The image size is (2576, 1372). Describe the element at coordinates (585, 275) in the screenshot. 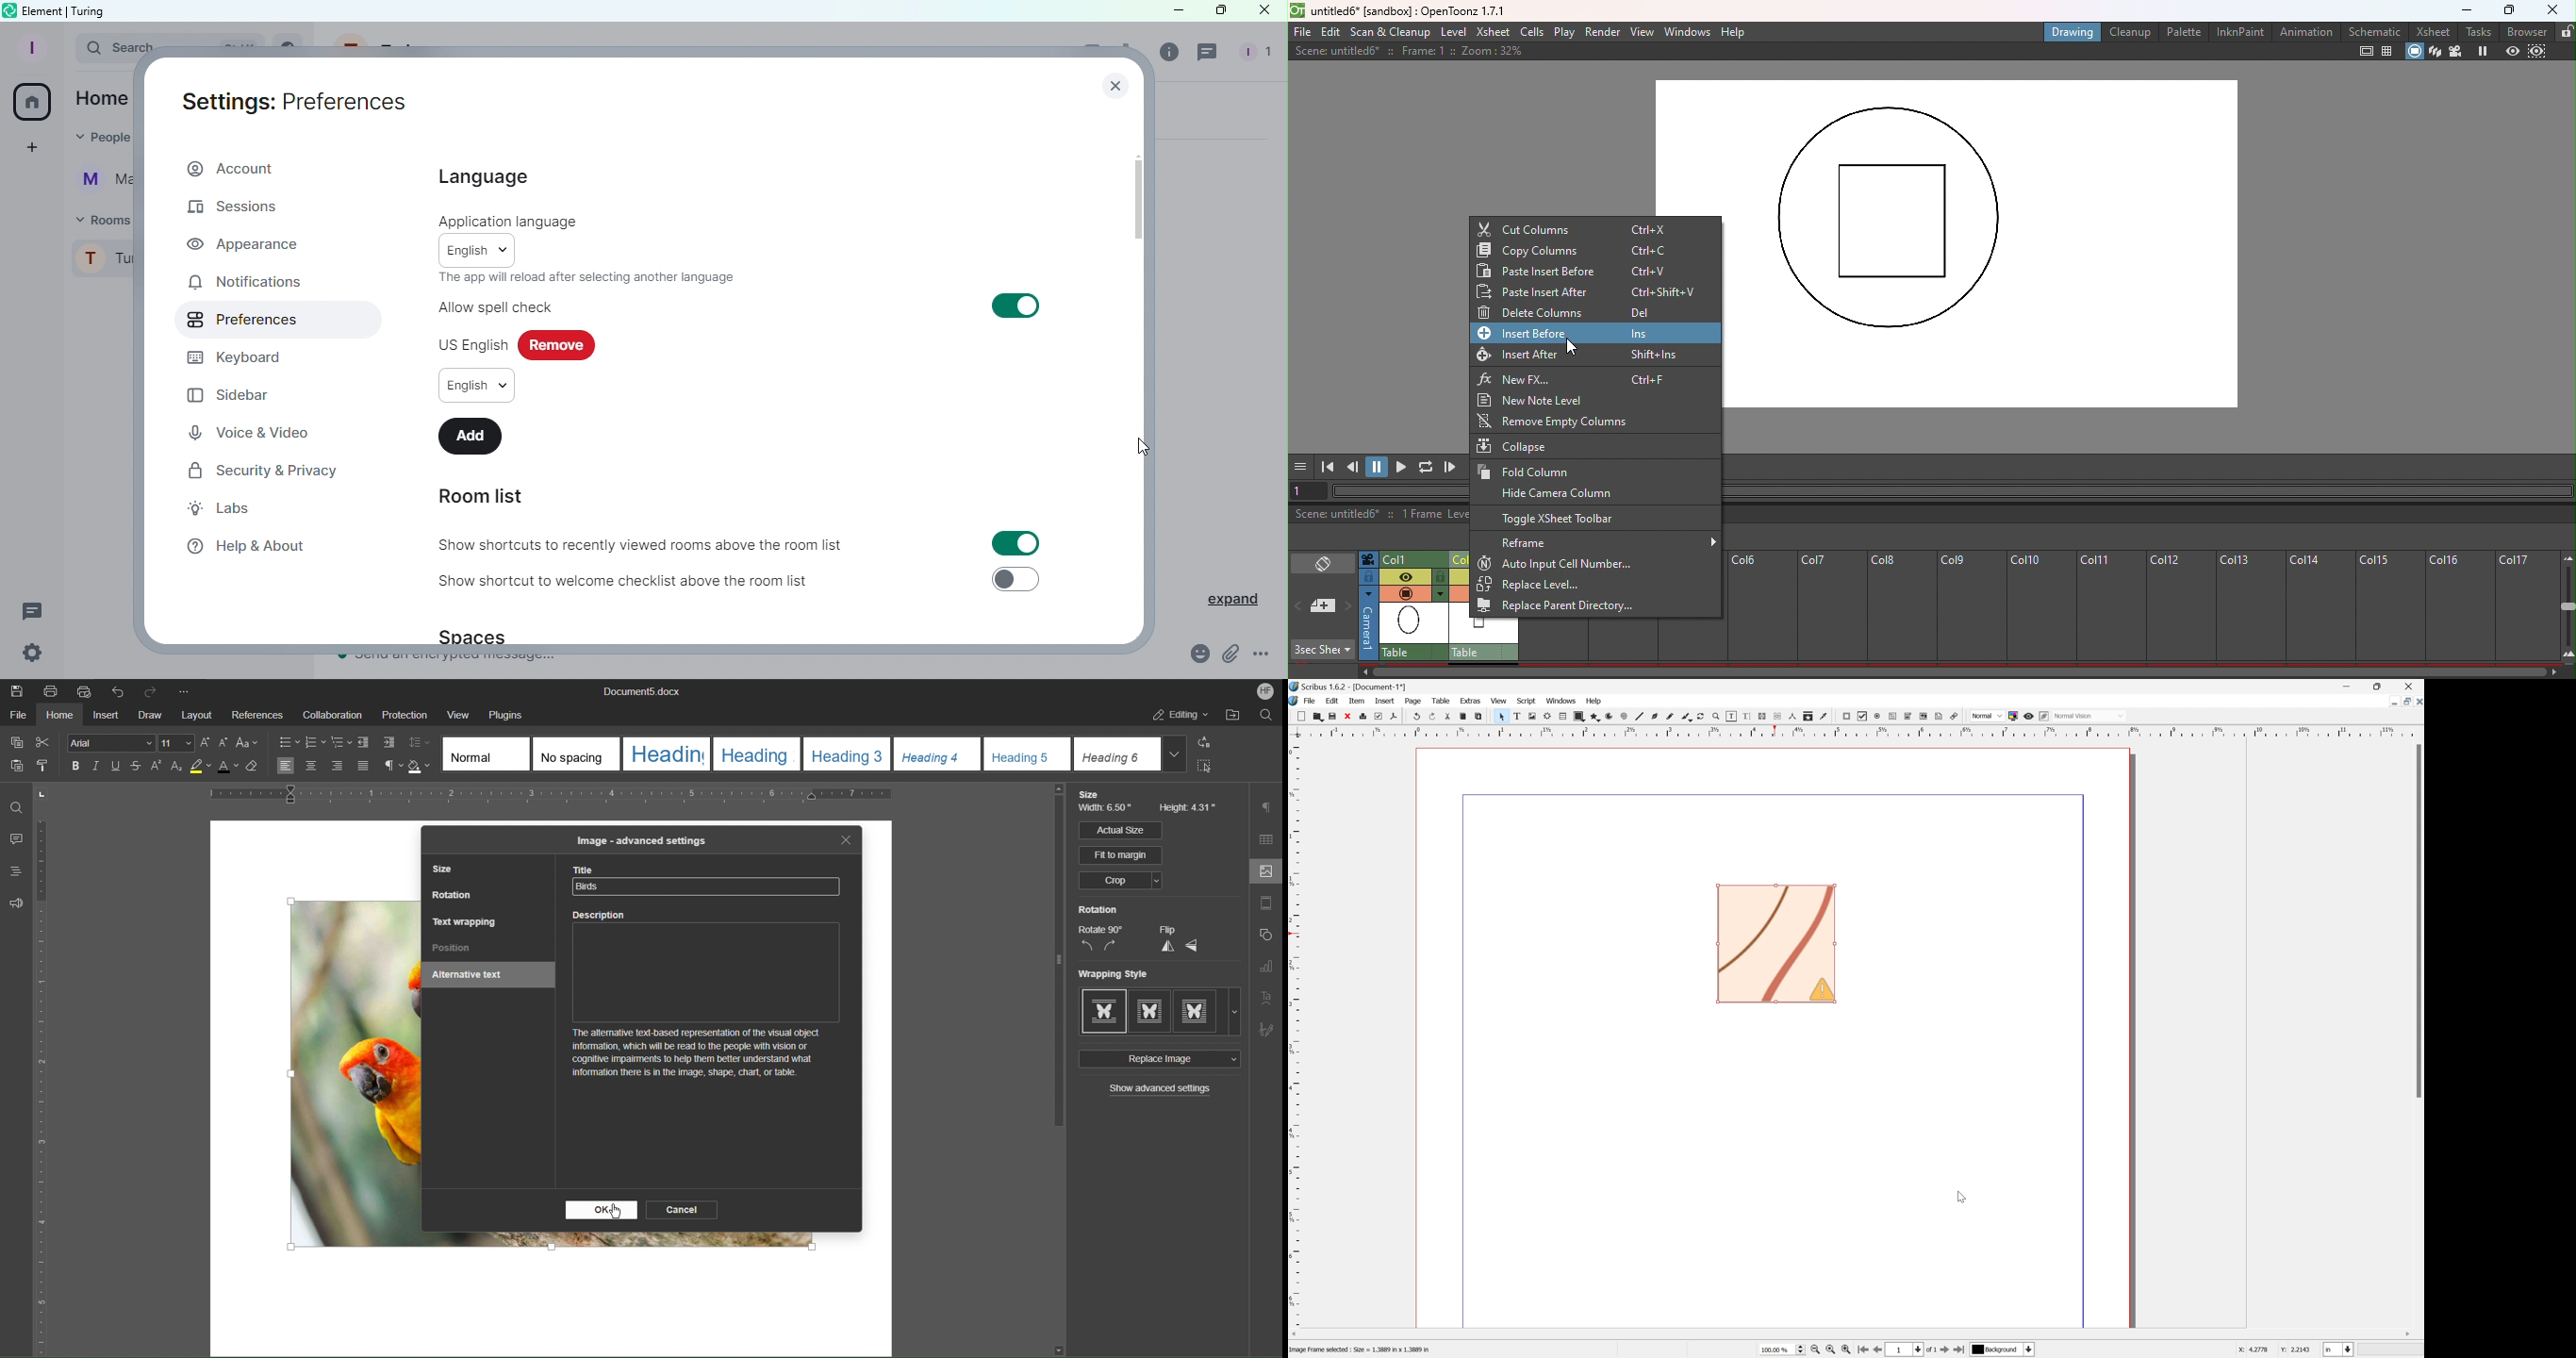

I see `Disclaimer` at that location.